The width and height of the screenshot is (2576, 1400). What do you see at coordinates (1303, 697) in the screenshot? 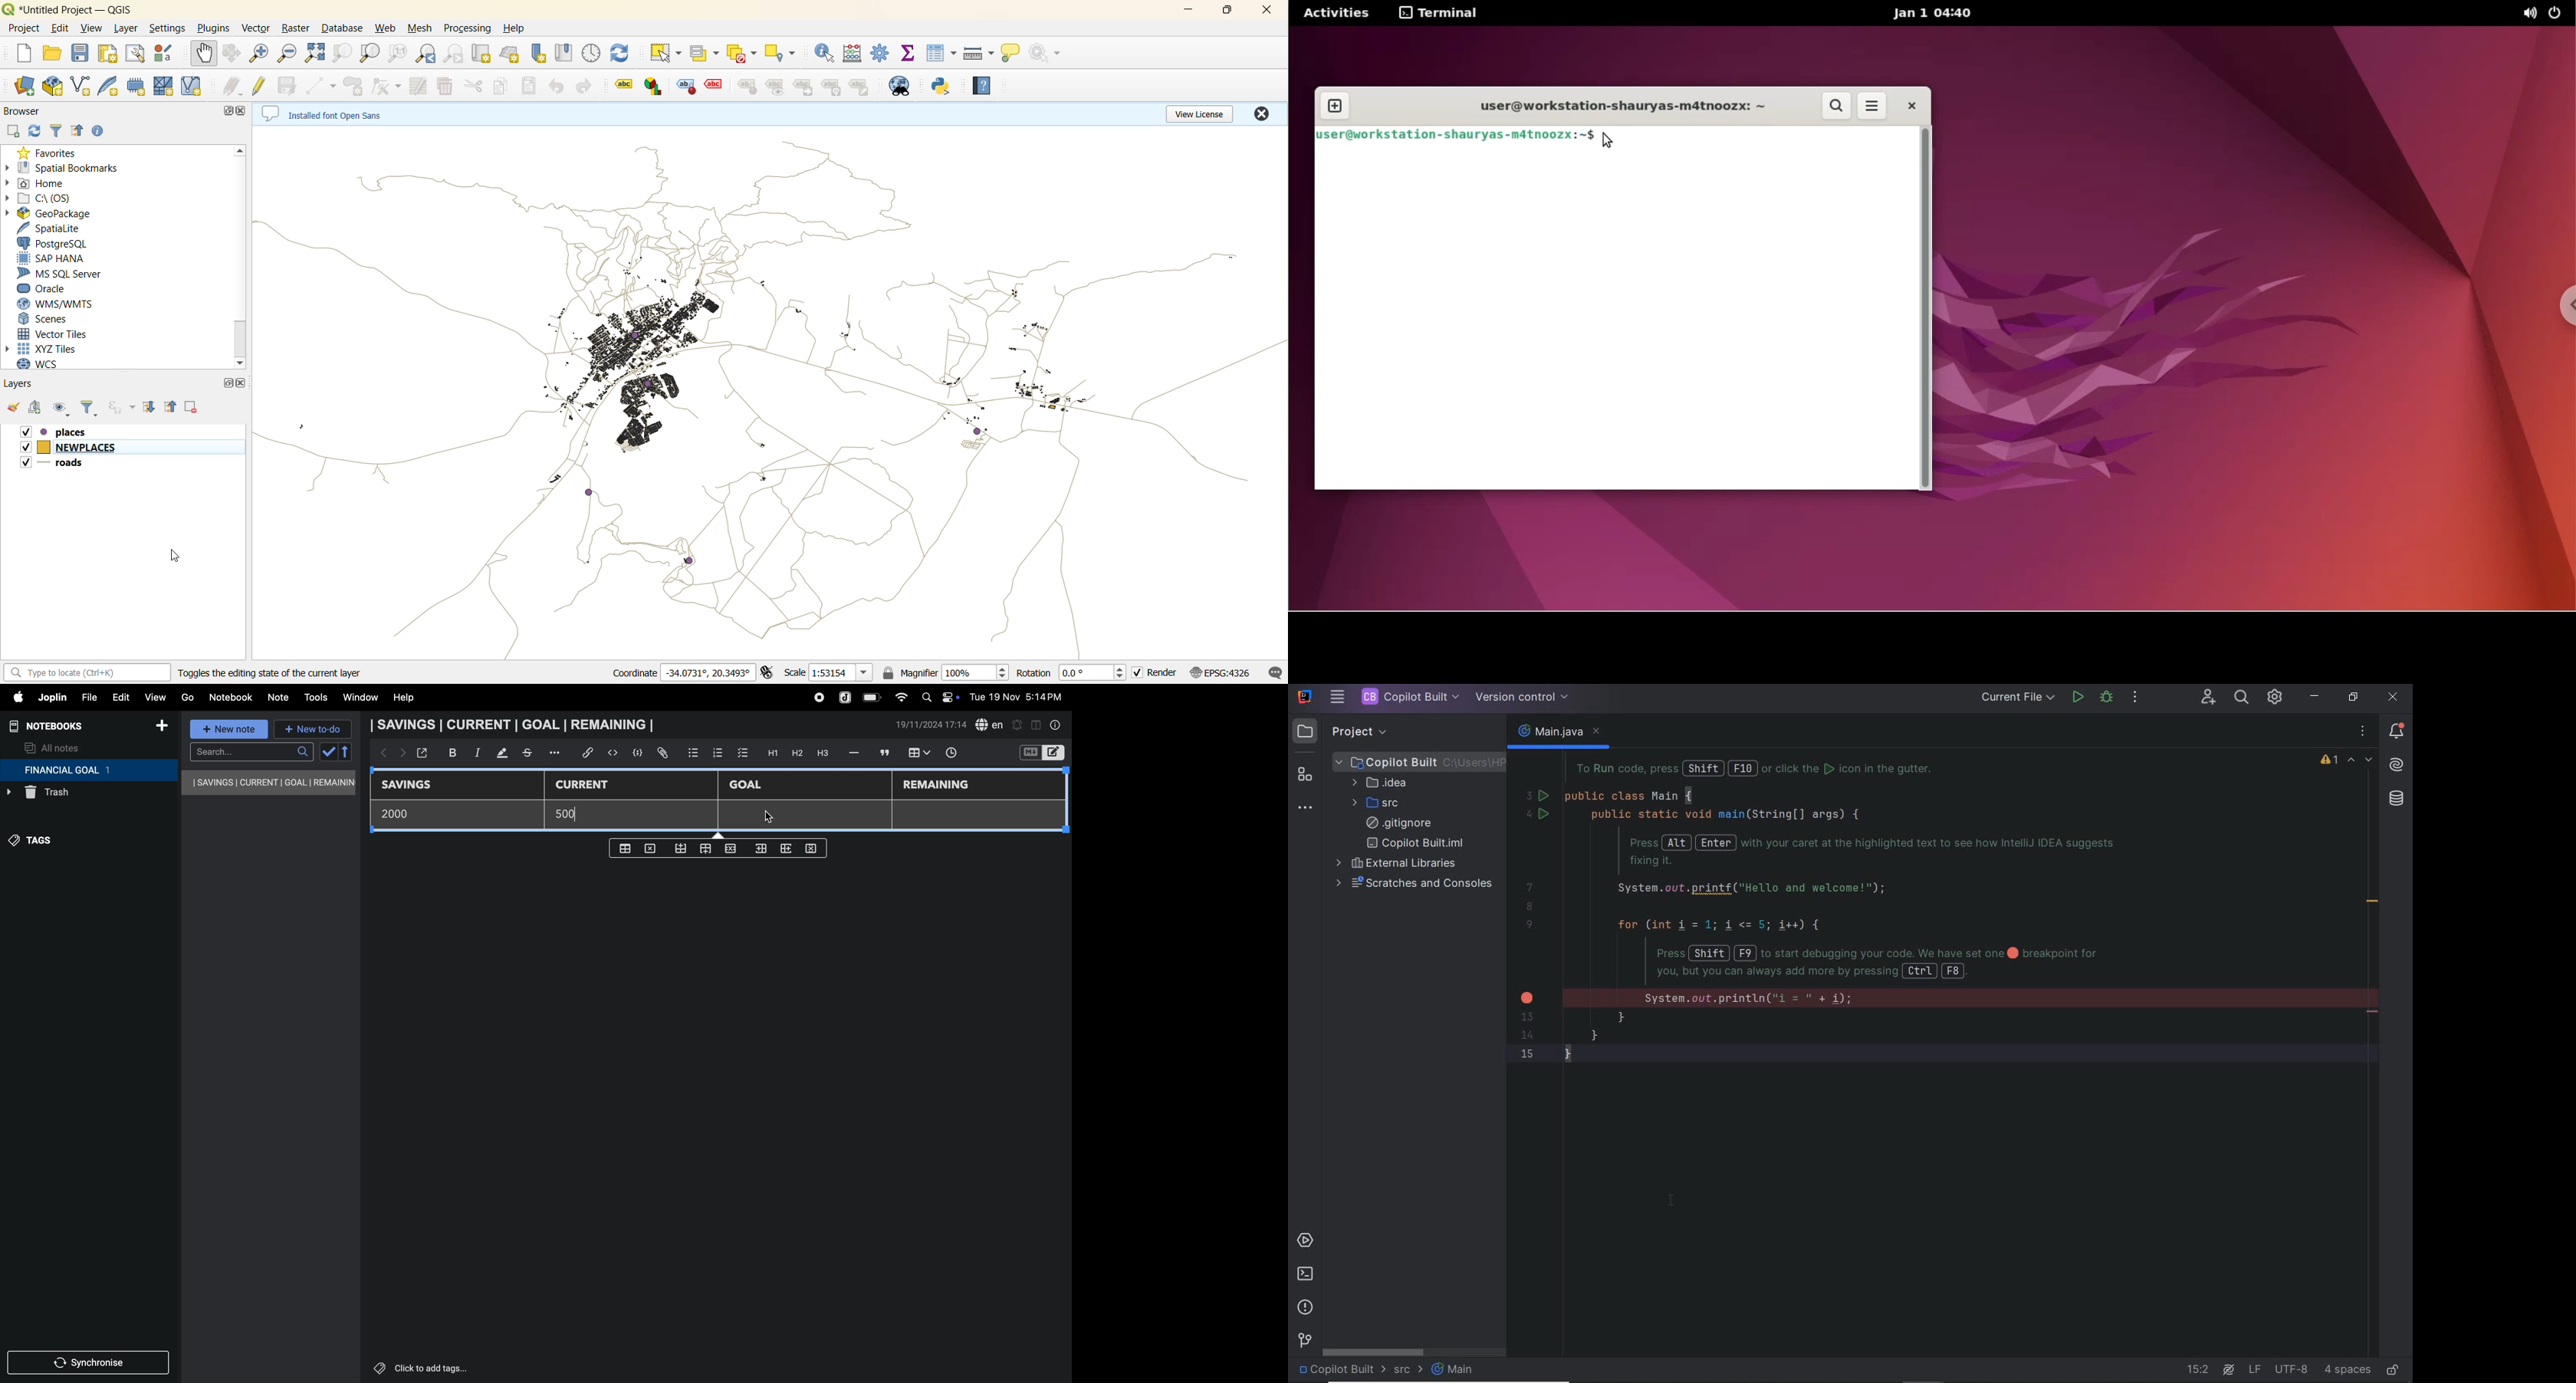
I see `SYSTEM NAME` at bounding box center [1303, 697].